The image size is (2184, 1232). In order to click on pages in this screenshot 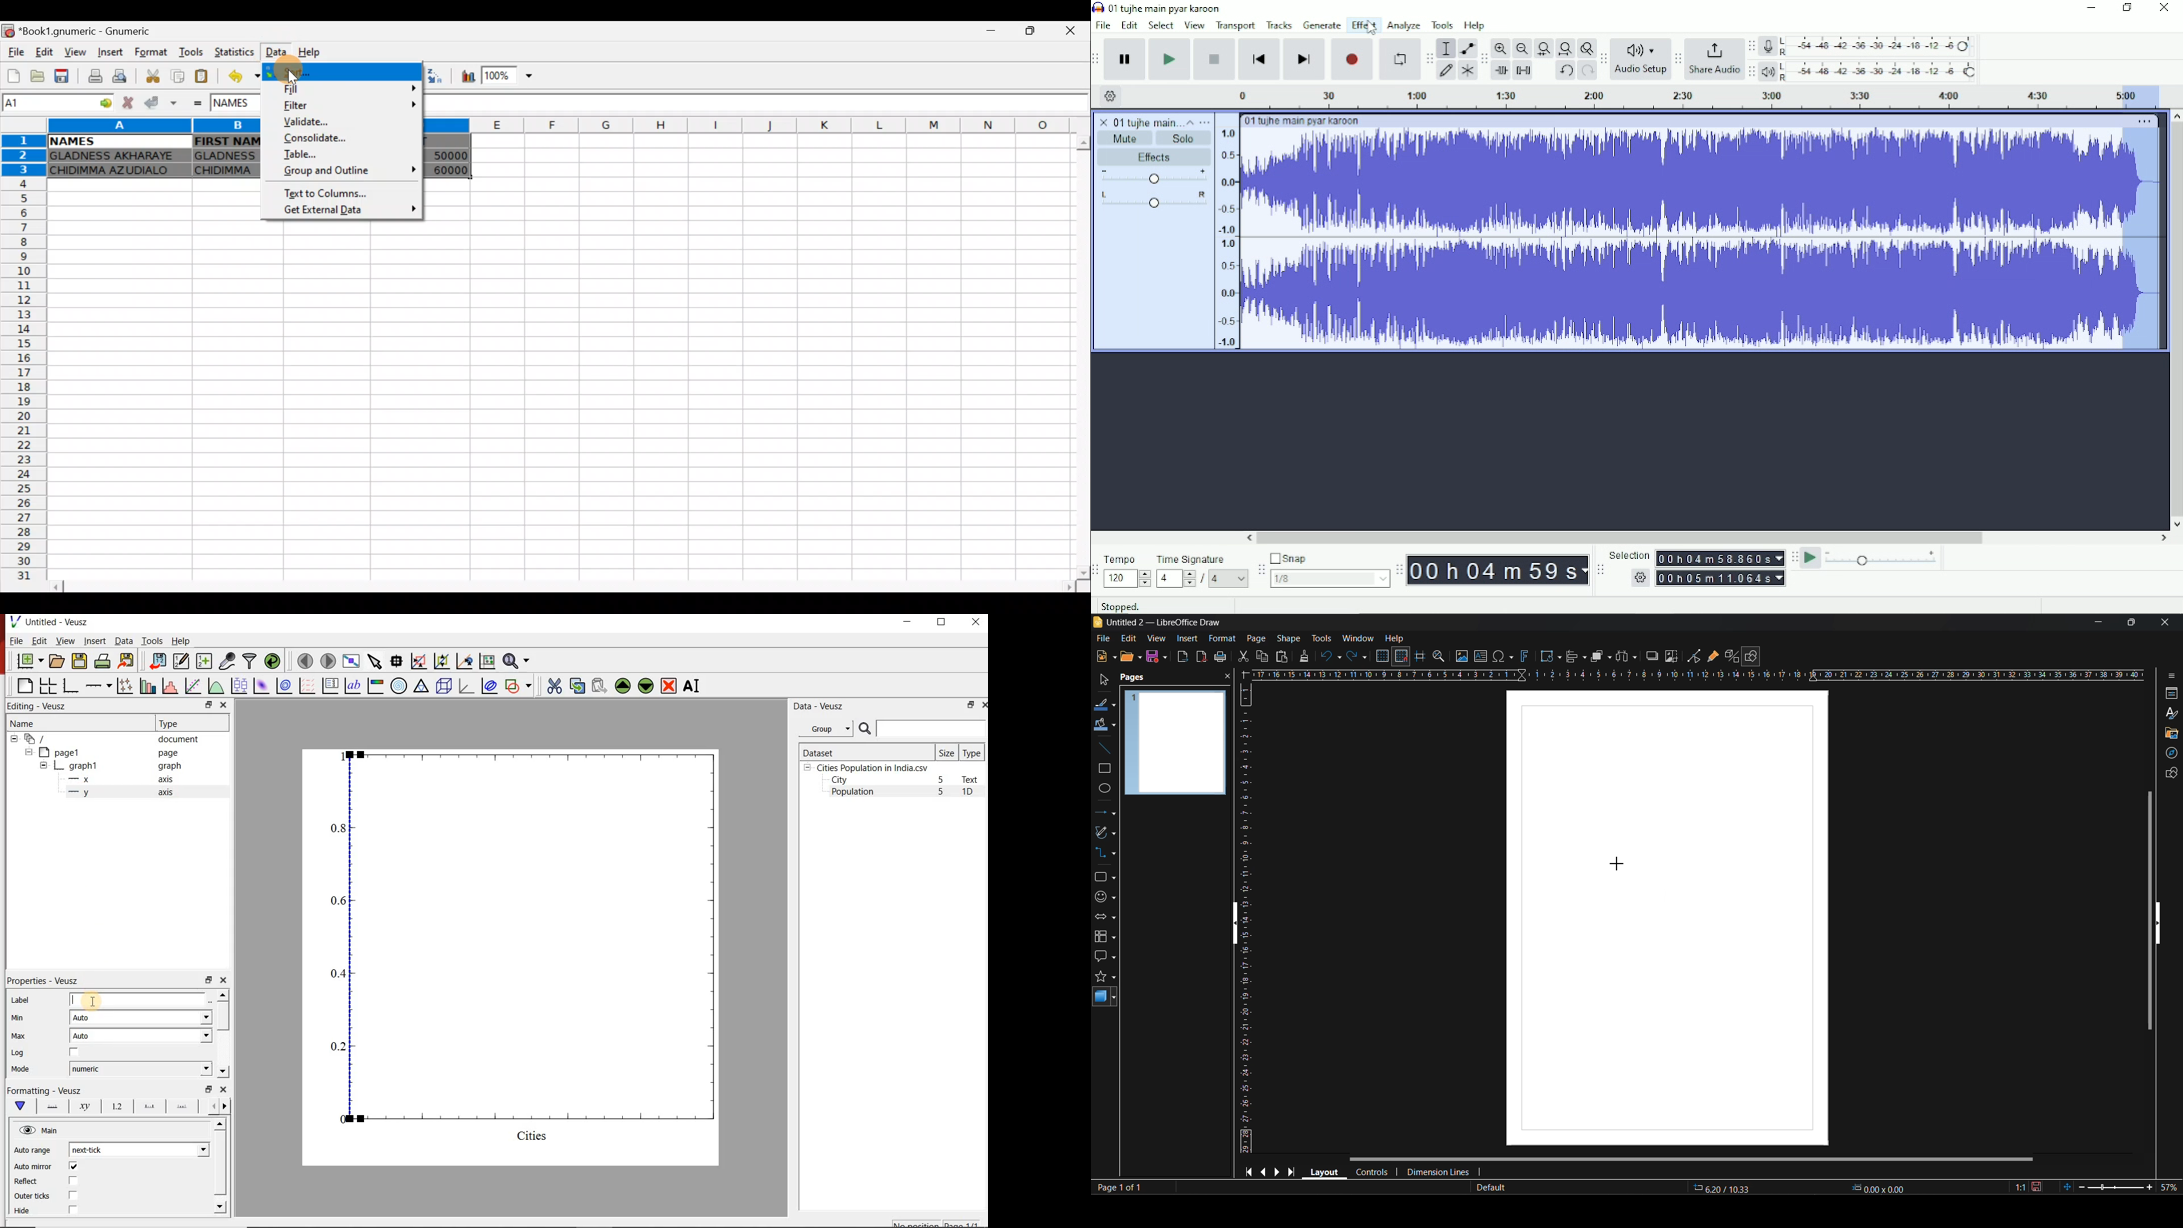, I will do `click(1136, 678)`.